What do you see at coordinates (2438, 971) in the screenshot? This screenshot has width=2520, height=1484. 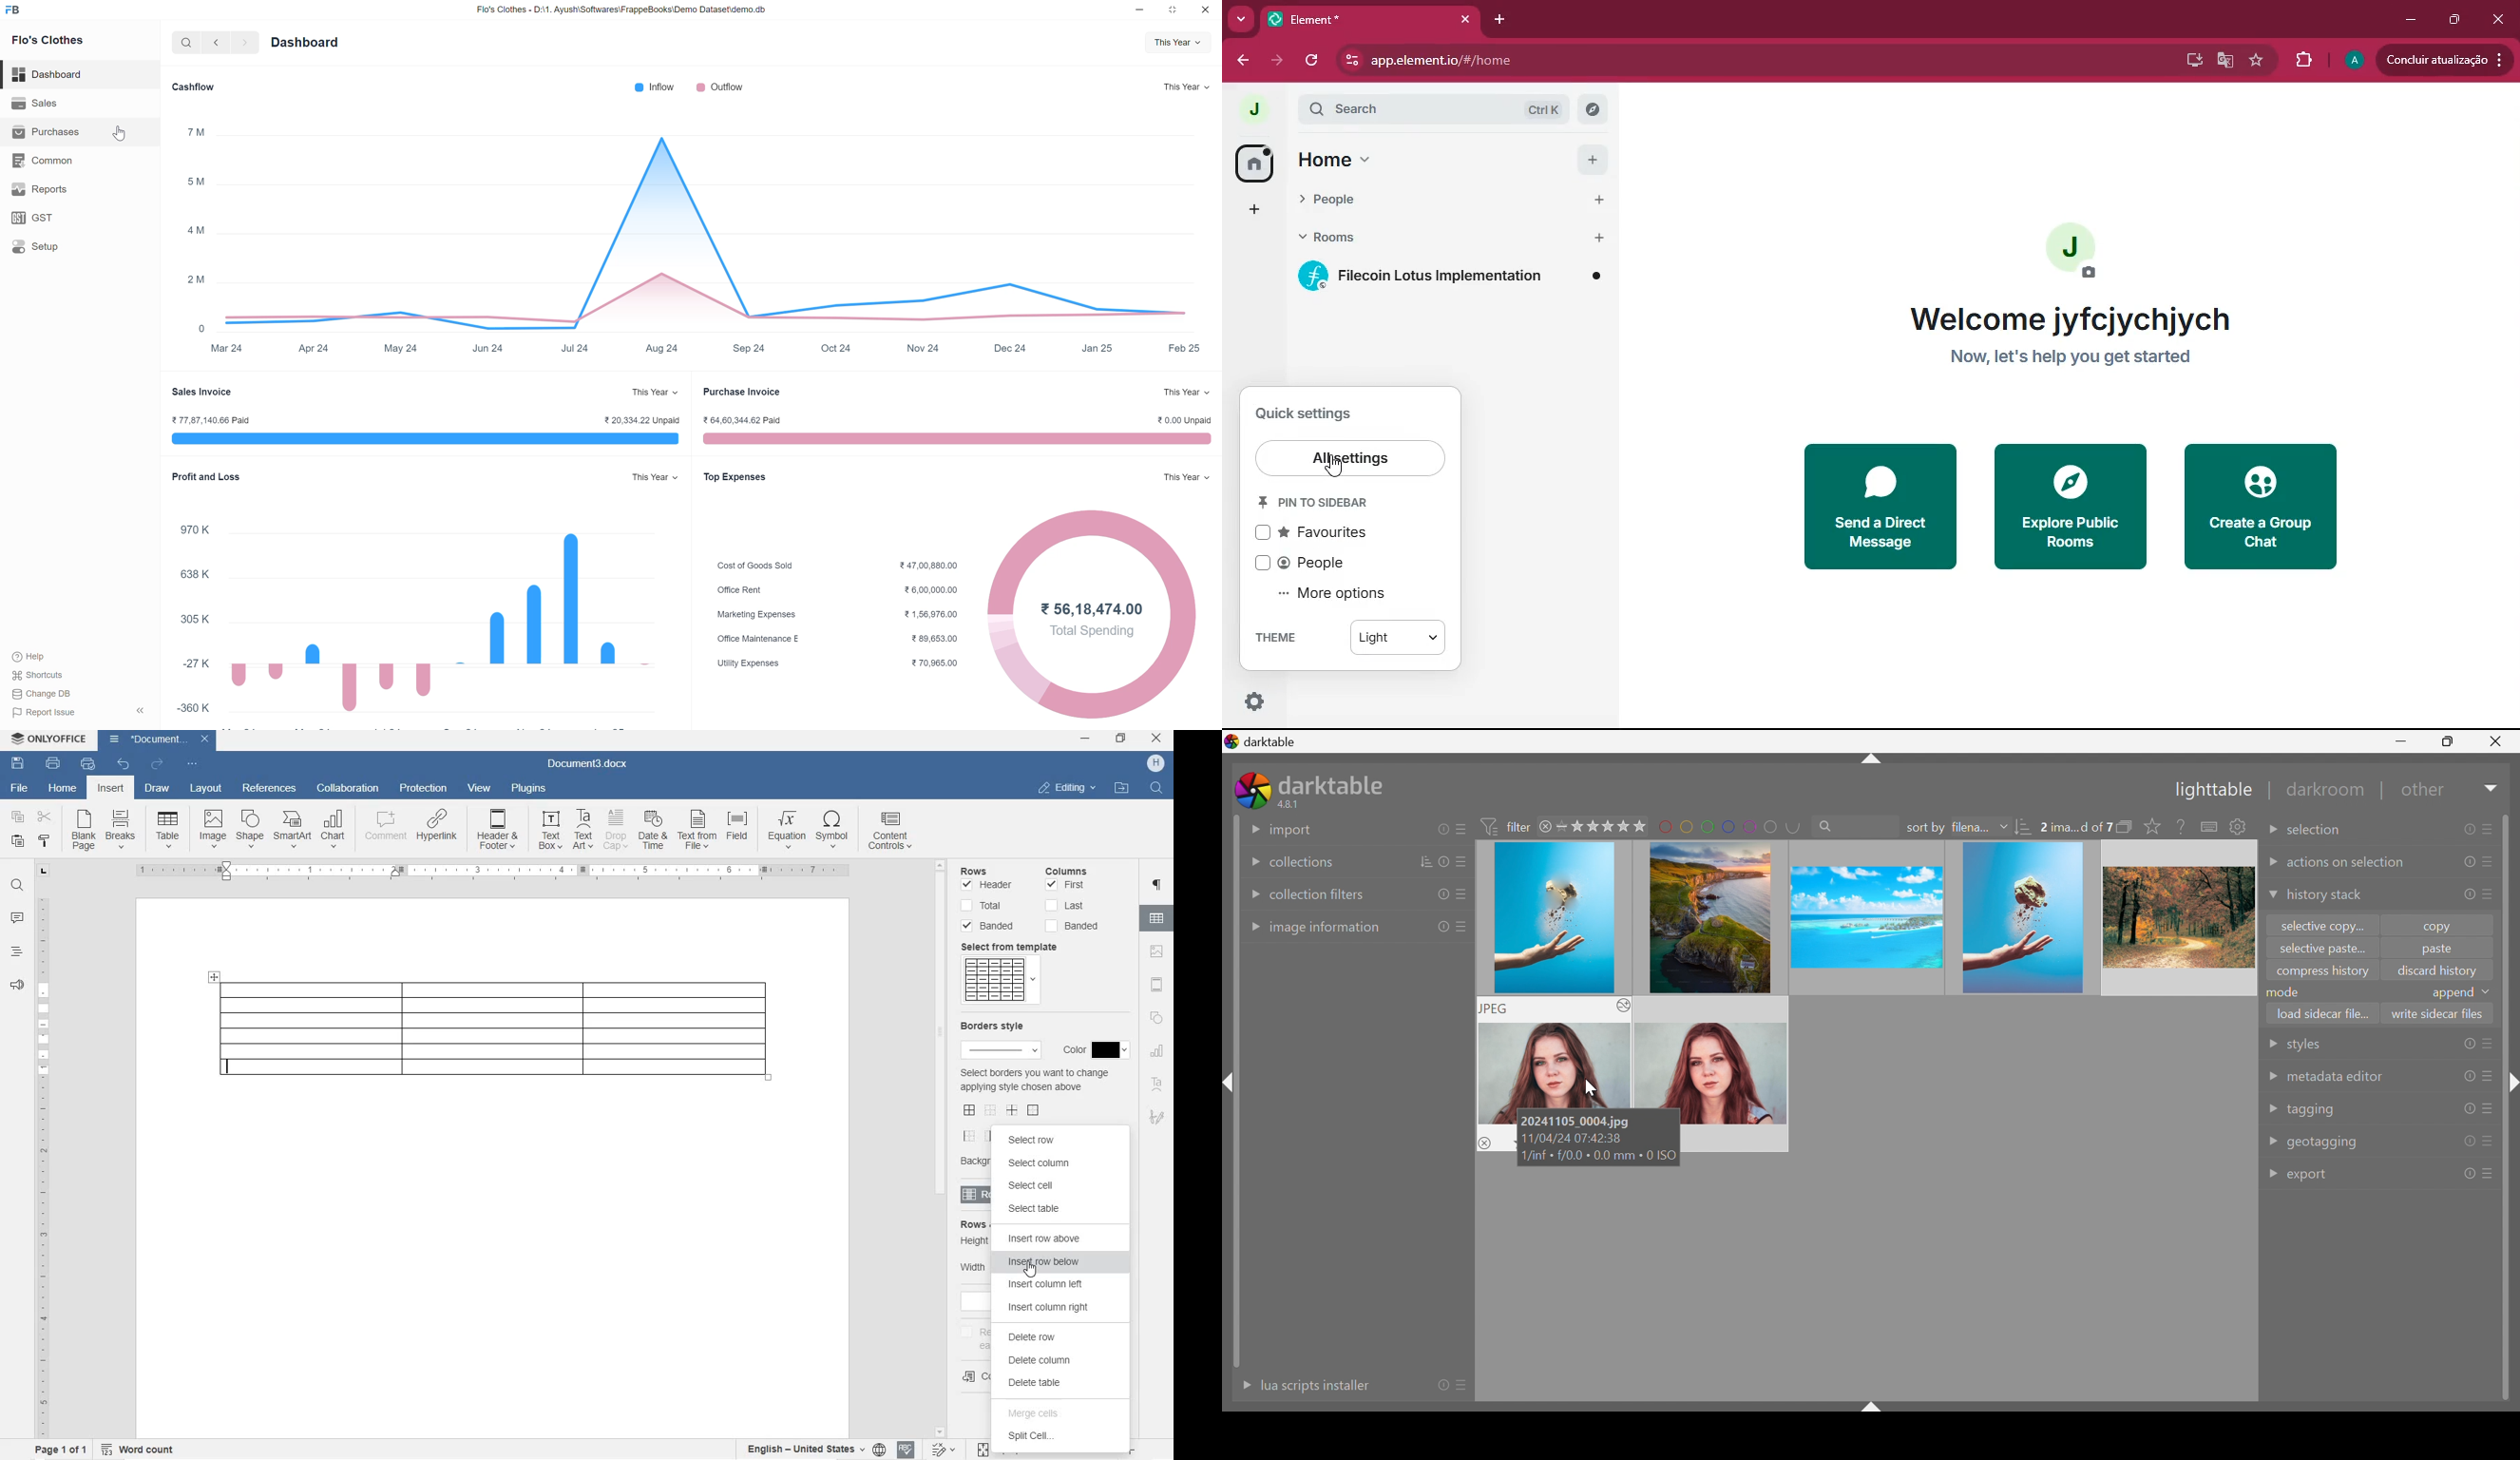 I see `discard history` at bounding box center [2438, 971].